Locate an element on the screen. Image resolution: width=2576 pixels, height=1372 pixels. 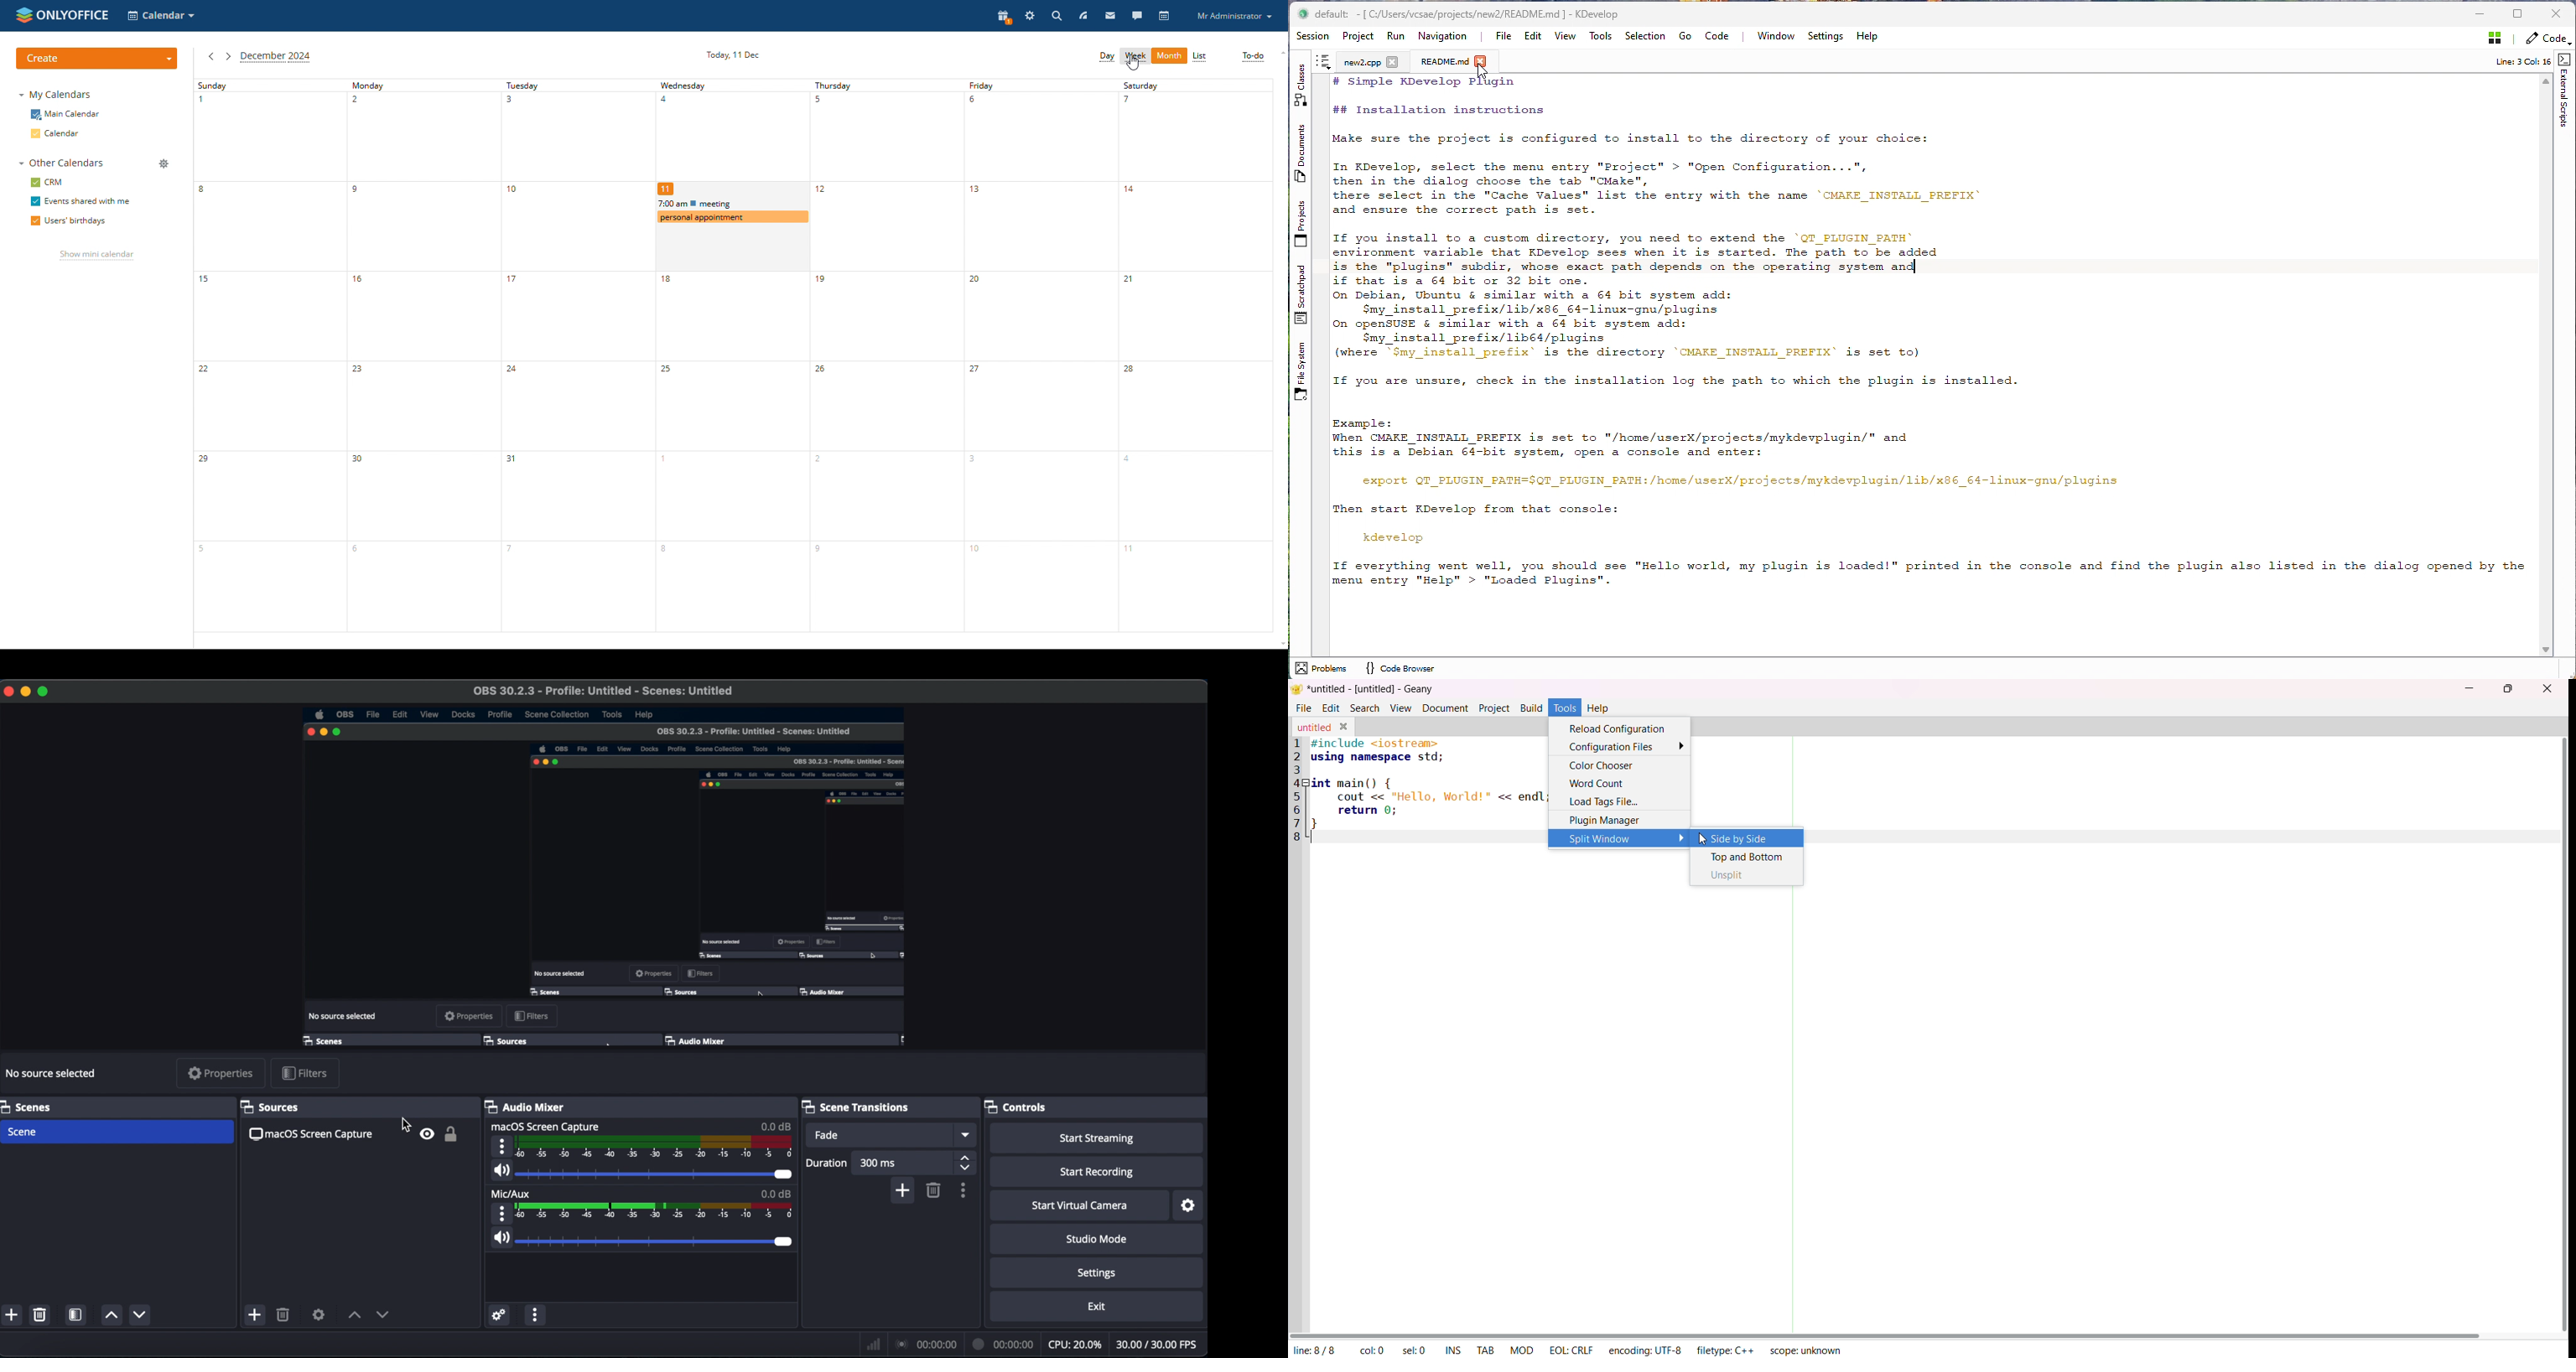
add source is located at coordinates (254, 1315).